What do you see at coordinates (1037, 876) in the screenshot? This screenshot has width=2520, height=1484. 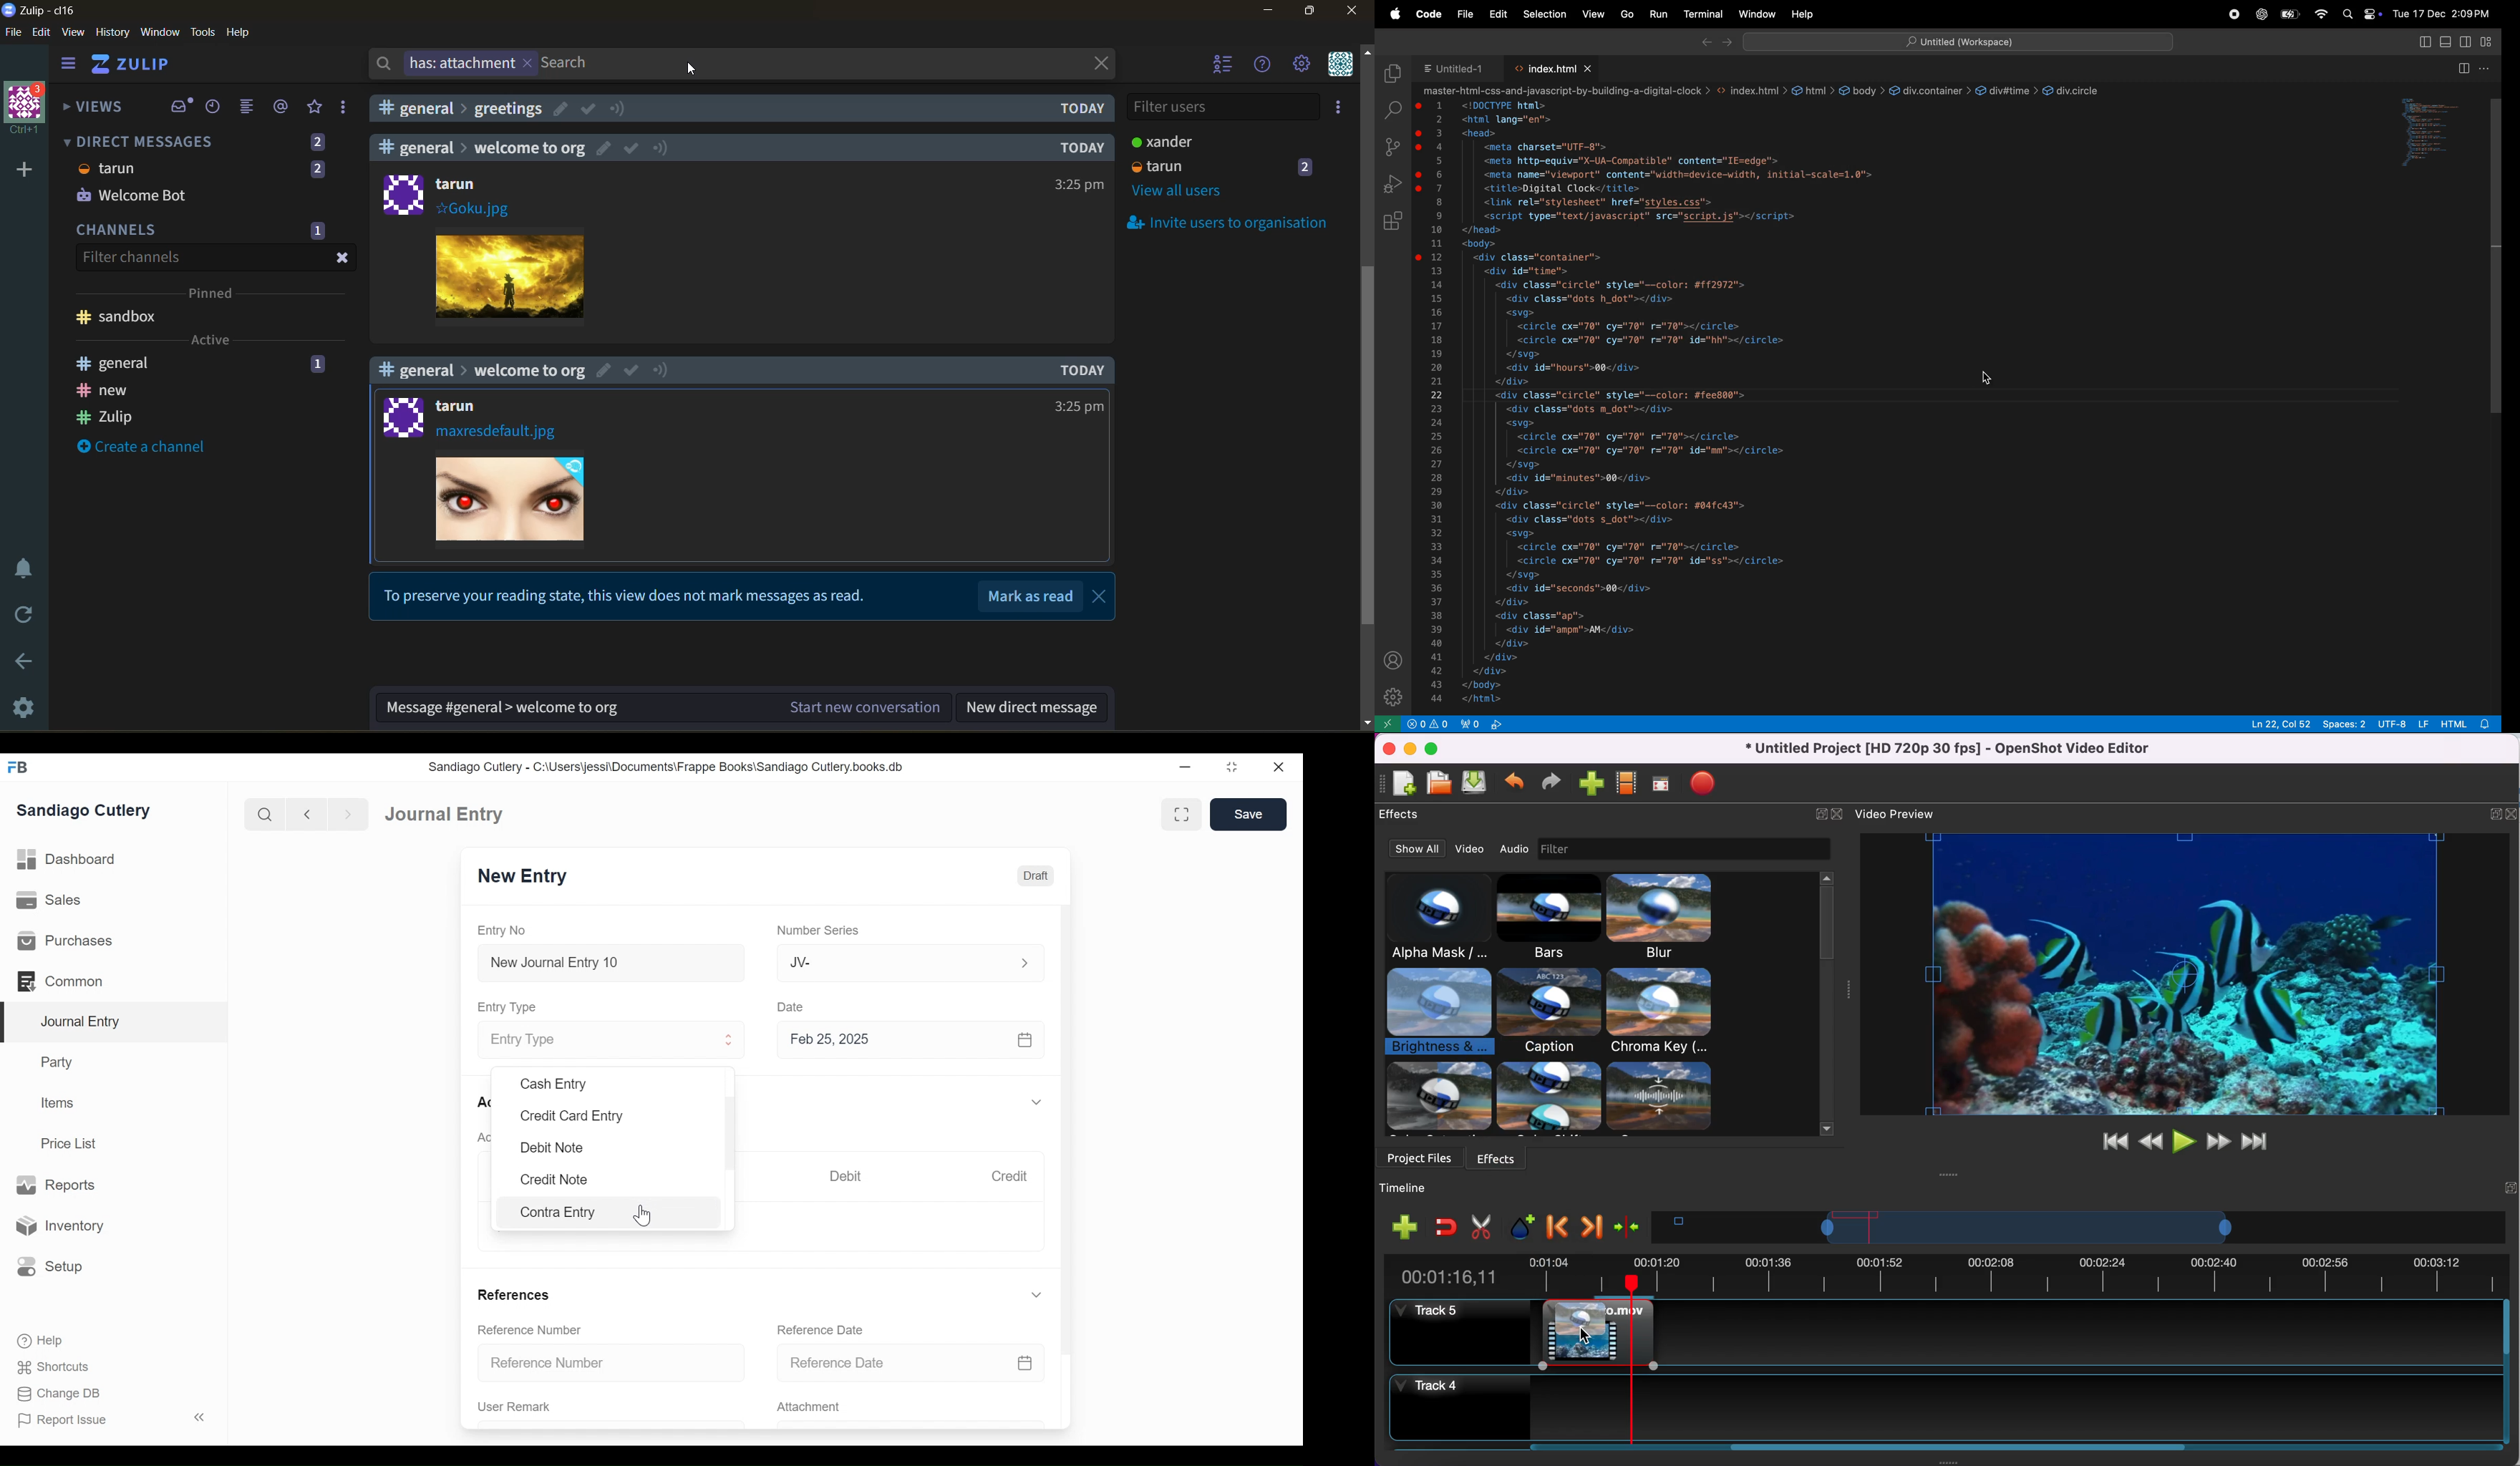 I see `Draft` at bounding box center [1037, 876].